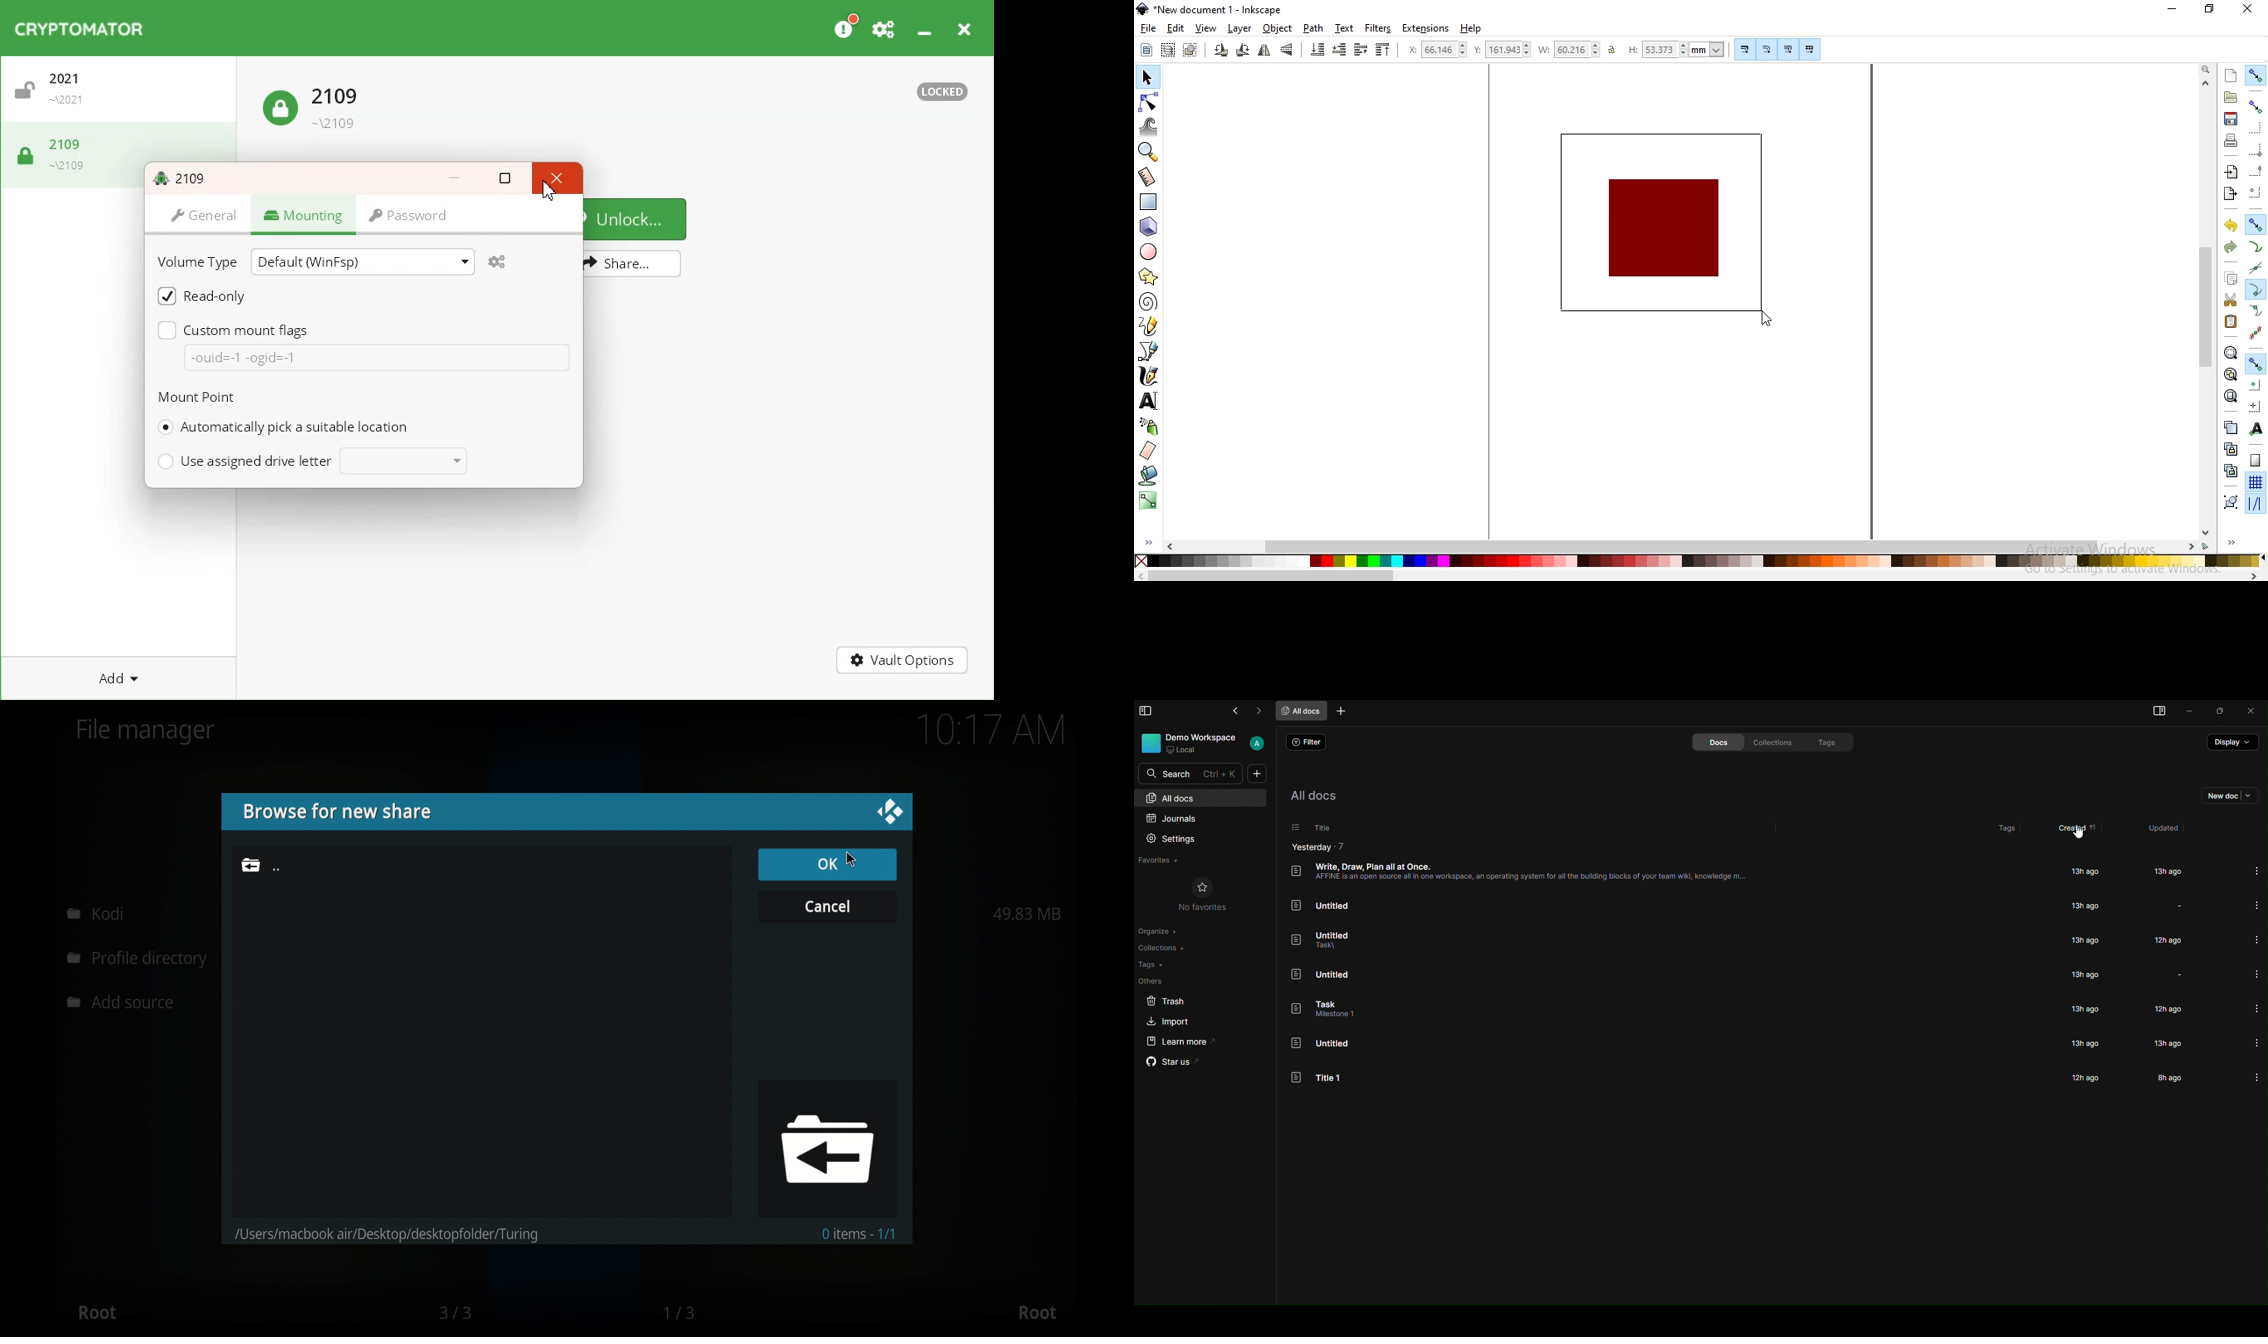 The width and height of the screenshot is (2268, 1344). Describe the element at coordinates (827, 906) in the screenshot. I see `cancel` at that location.